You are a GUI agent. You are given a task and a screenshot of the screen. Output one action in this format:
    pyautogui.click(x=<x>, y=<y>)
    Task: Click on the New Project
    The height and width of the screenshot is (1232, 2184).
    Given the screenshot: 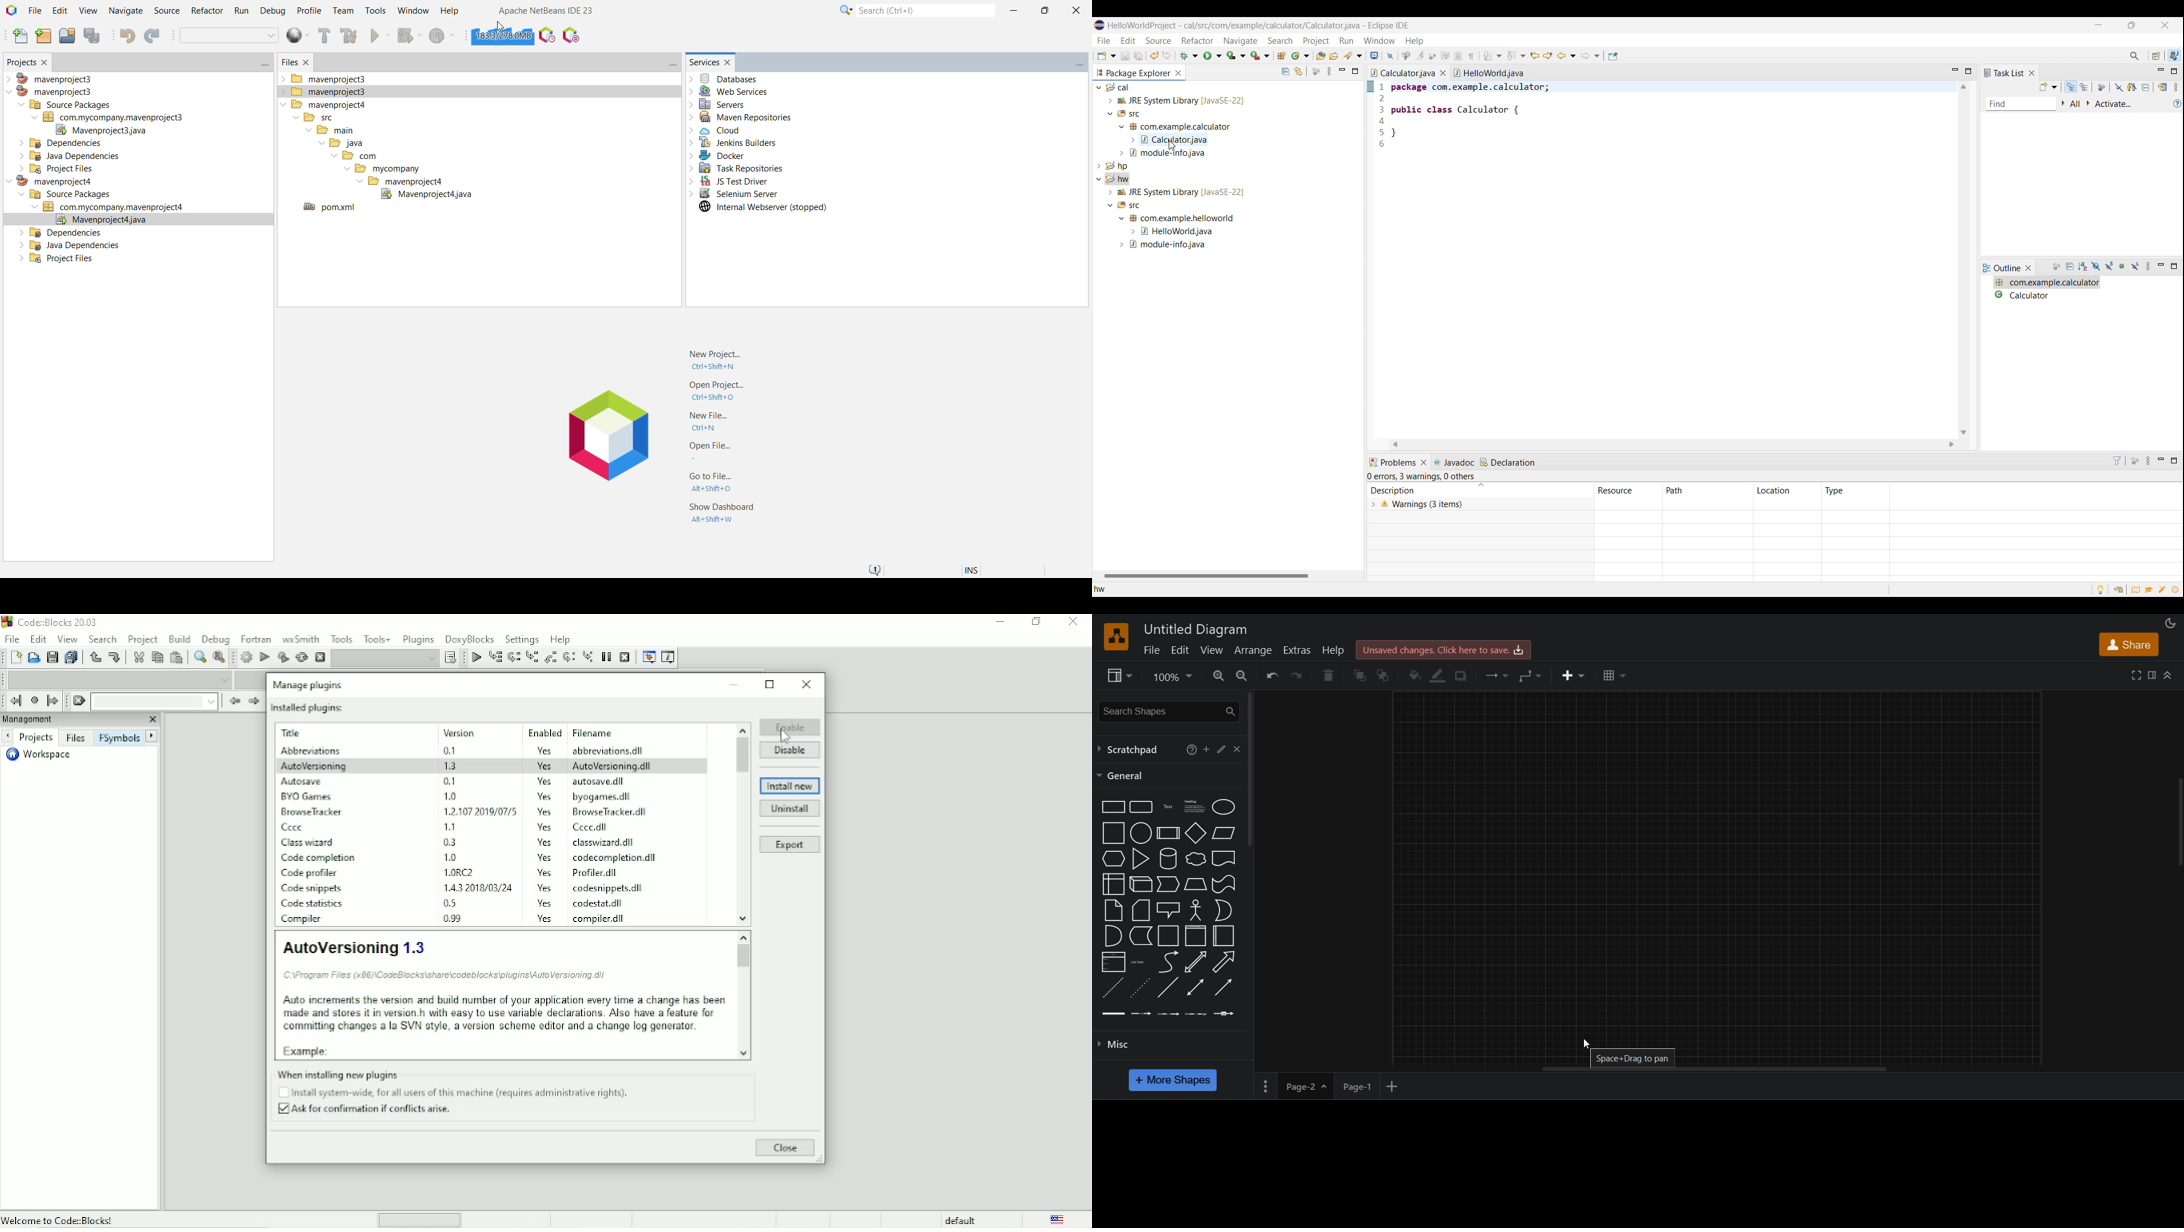 What is the action you would take?
    pyautogui.click(x=41, y=36)
    